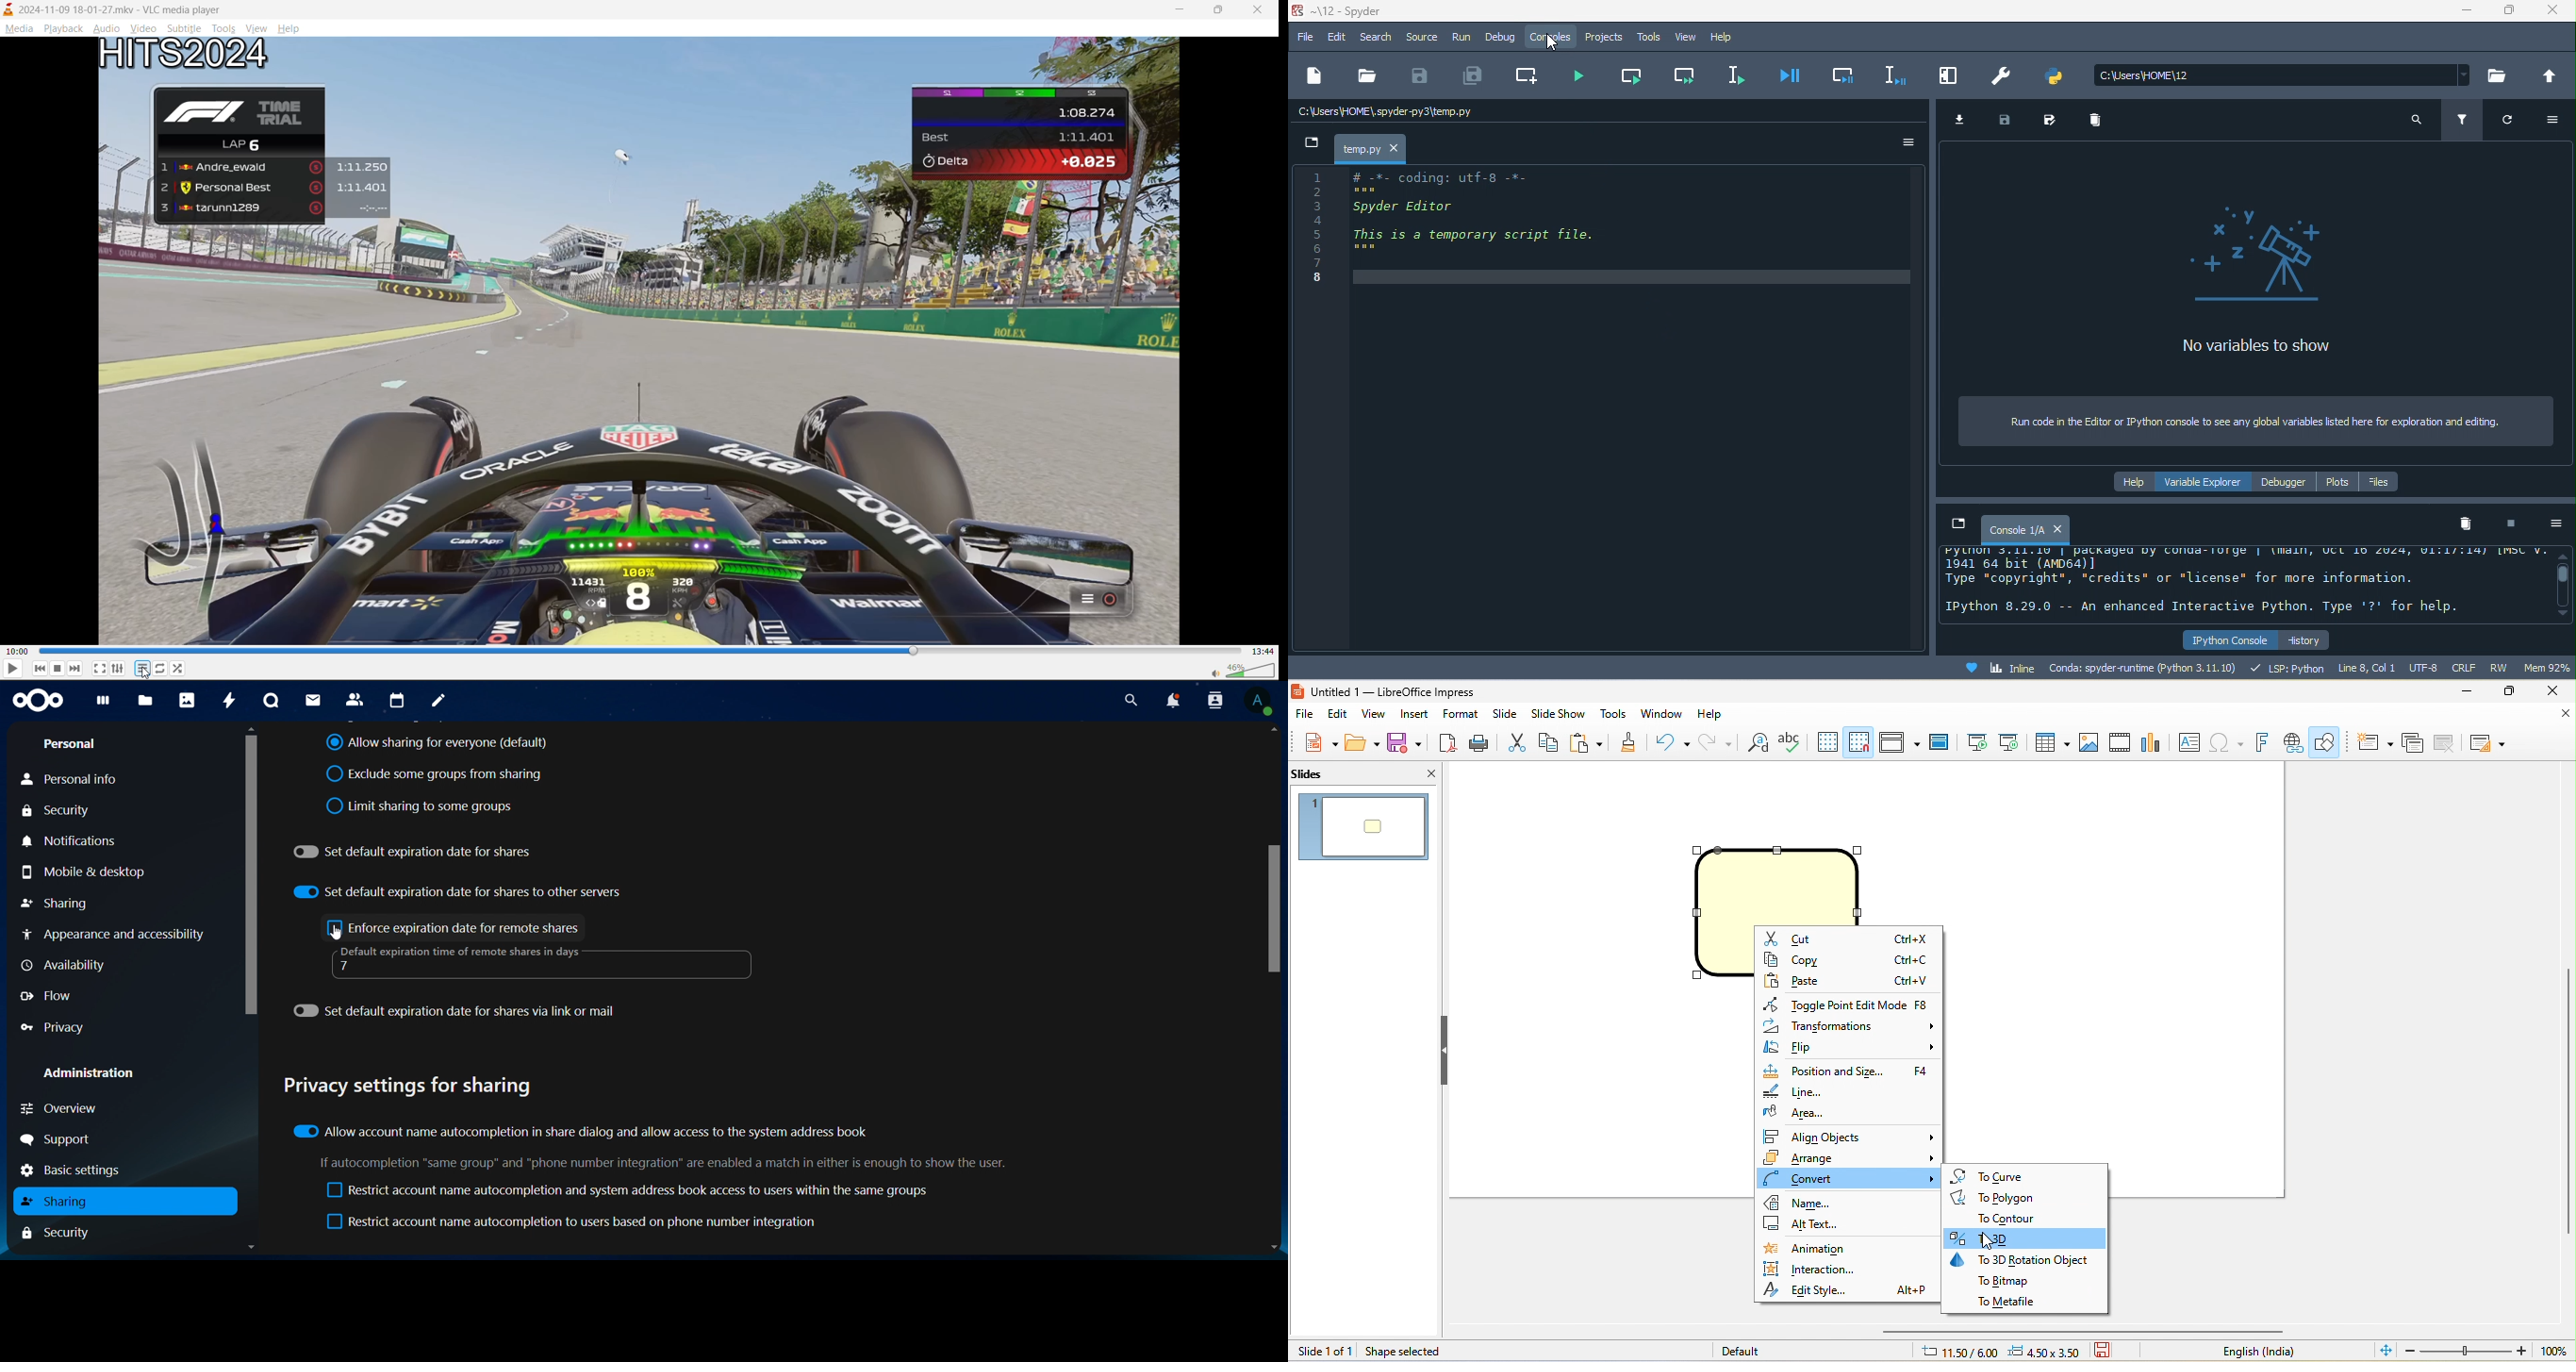 The image size is (2576, 1372). Describe the element at coordinates (2551, 691) in the screenshot. I see `close` at that location.